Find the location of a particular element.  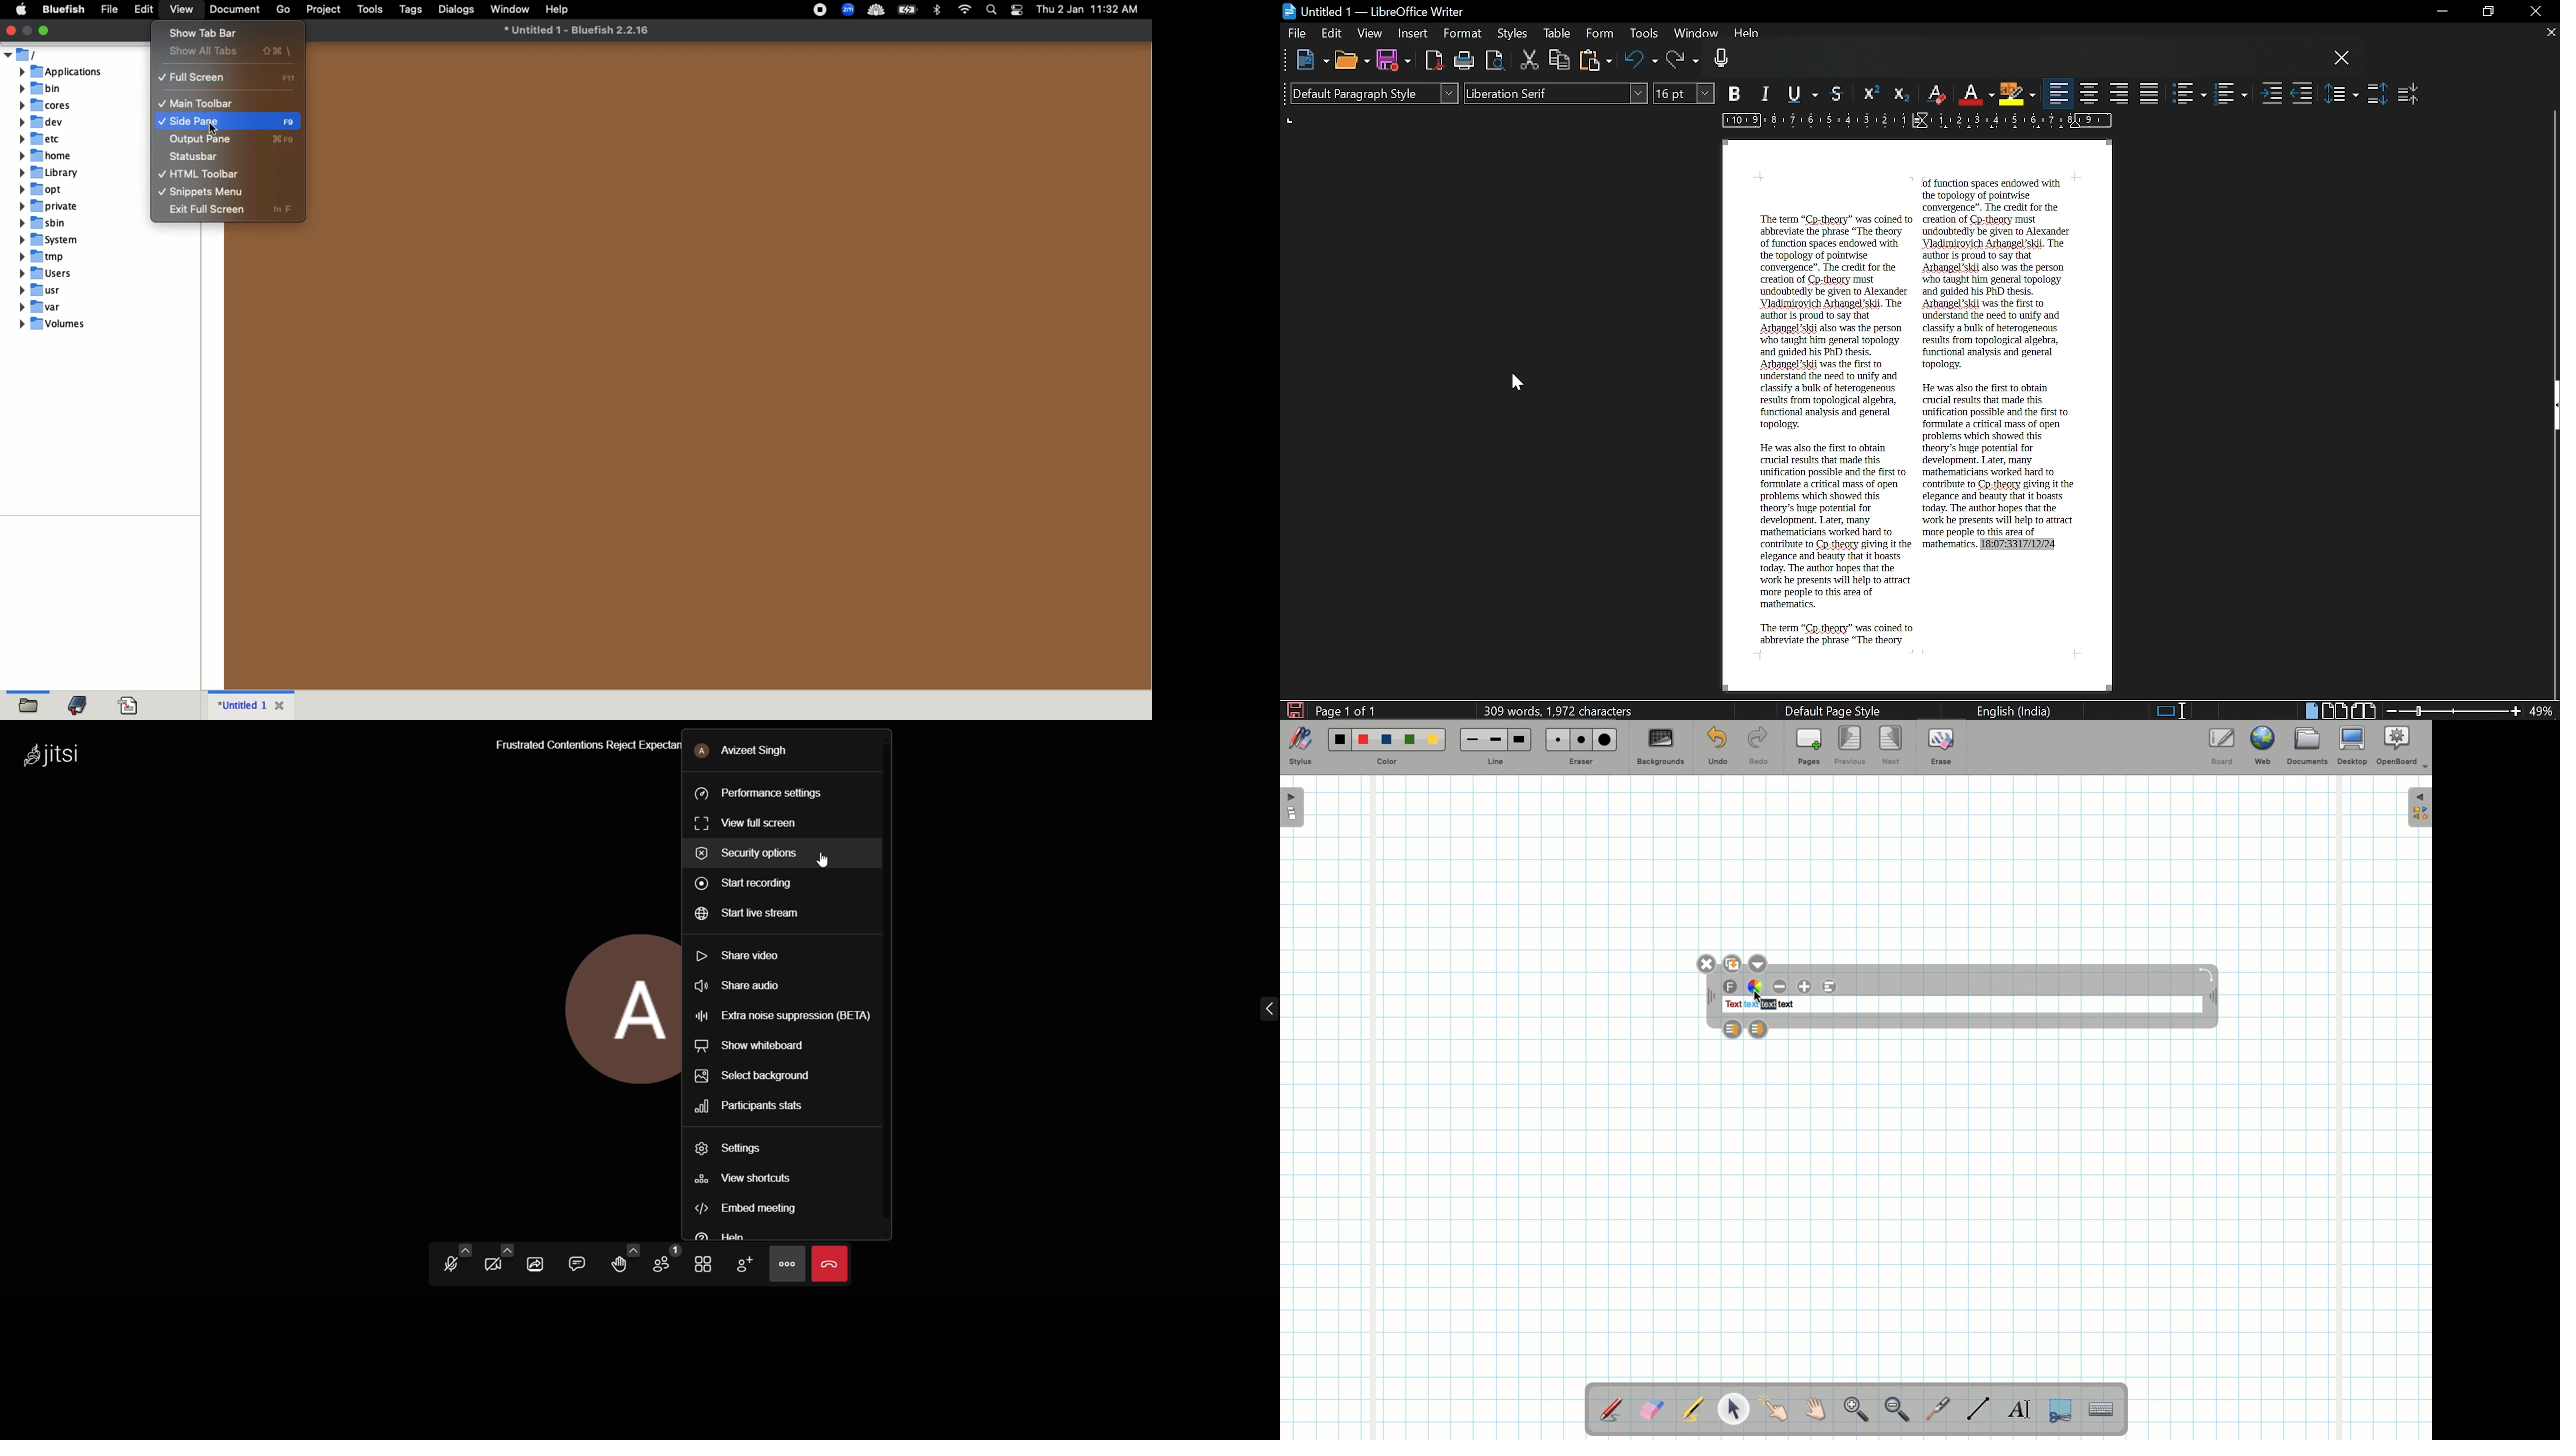

Double page view is located at coordinates (2336, 710).